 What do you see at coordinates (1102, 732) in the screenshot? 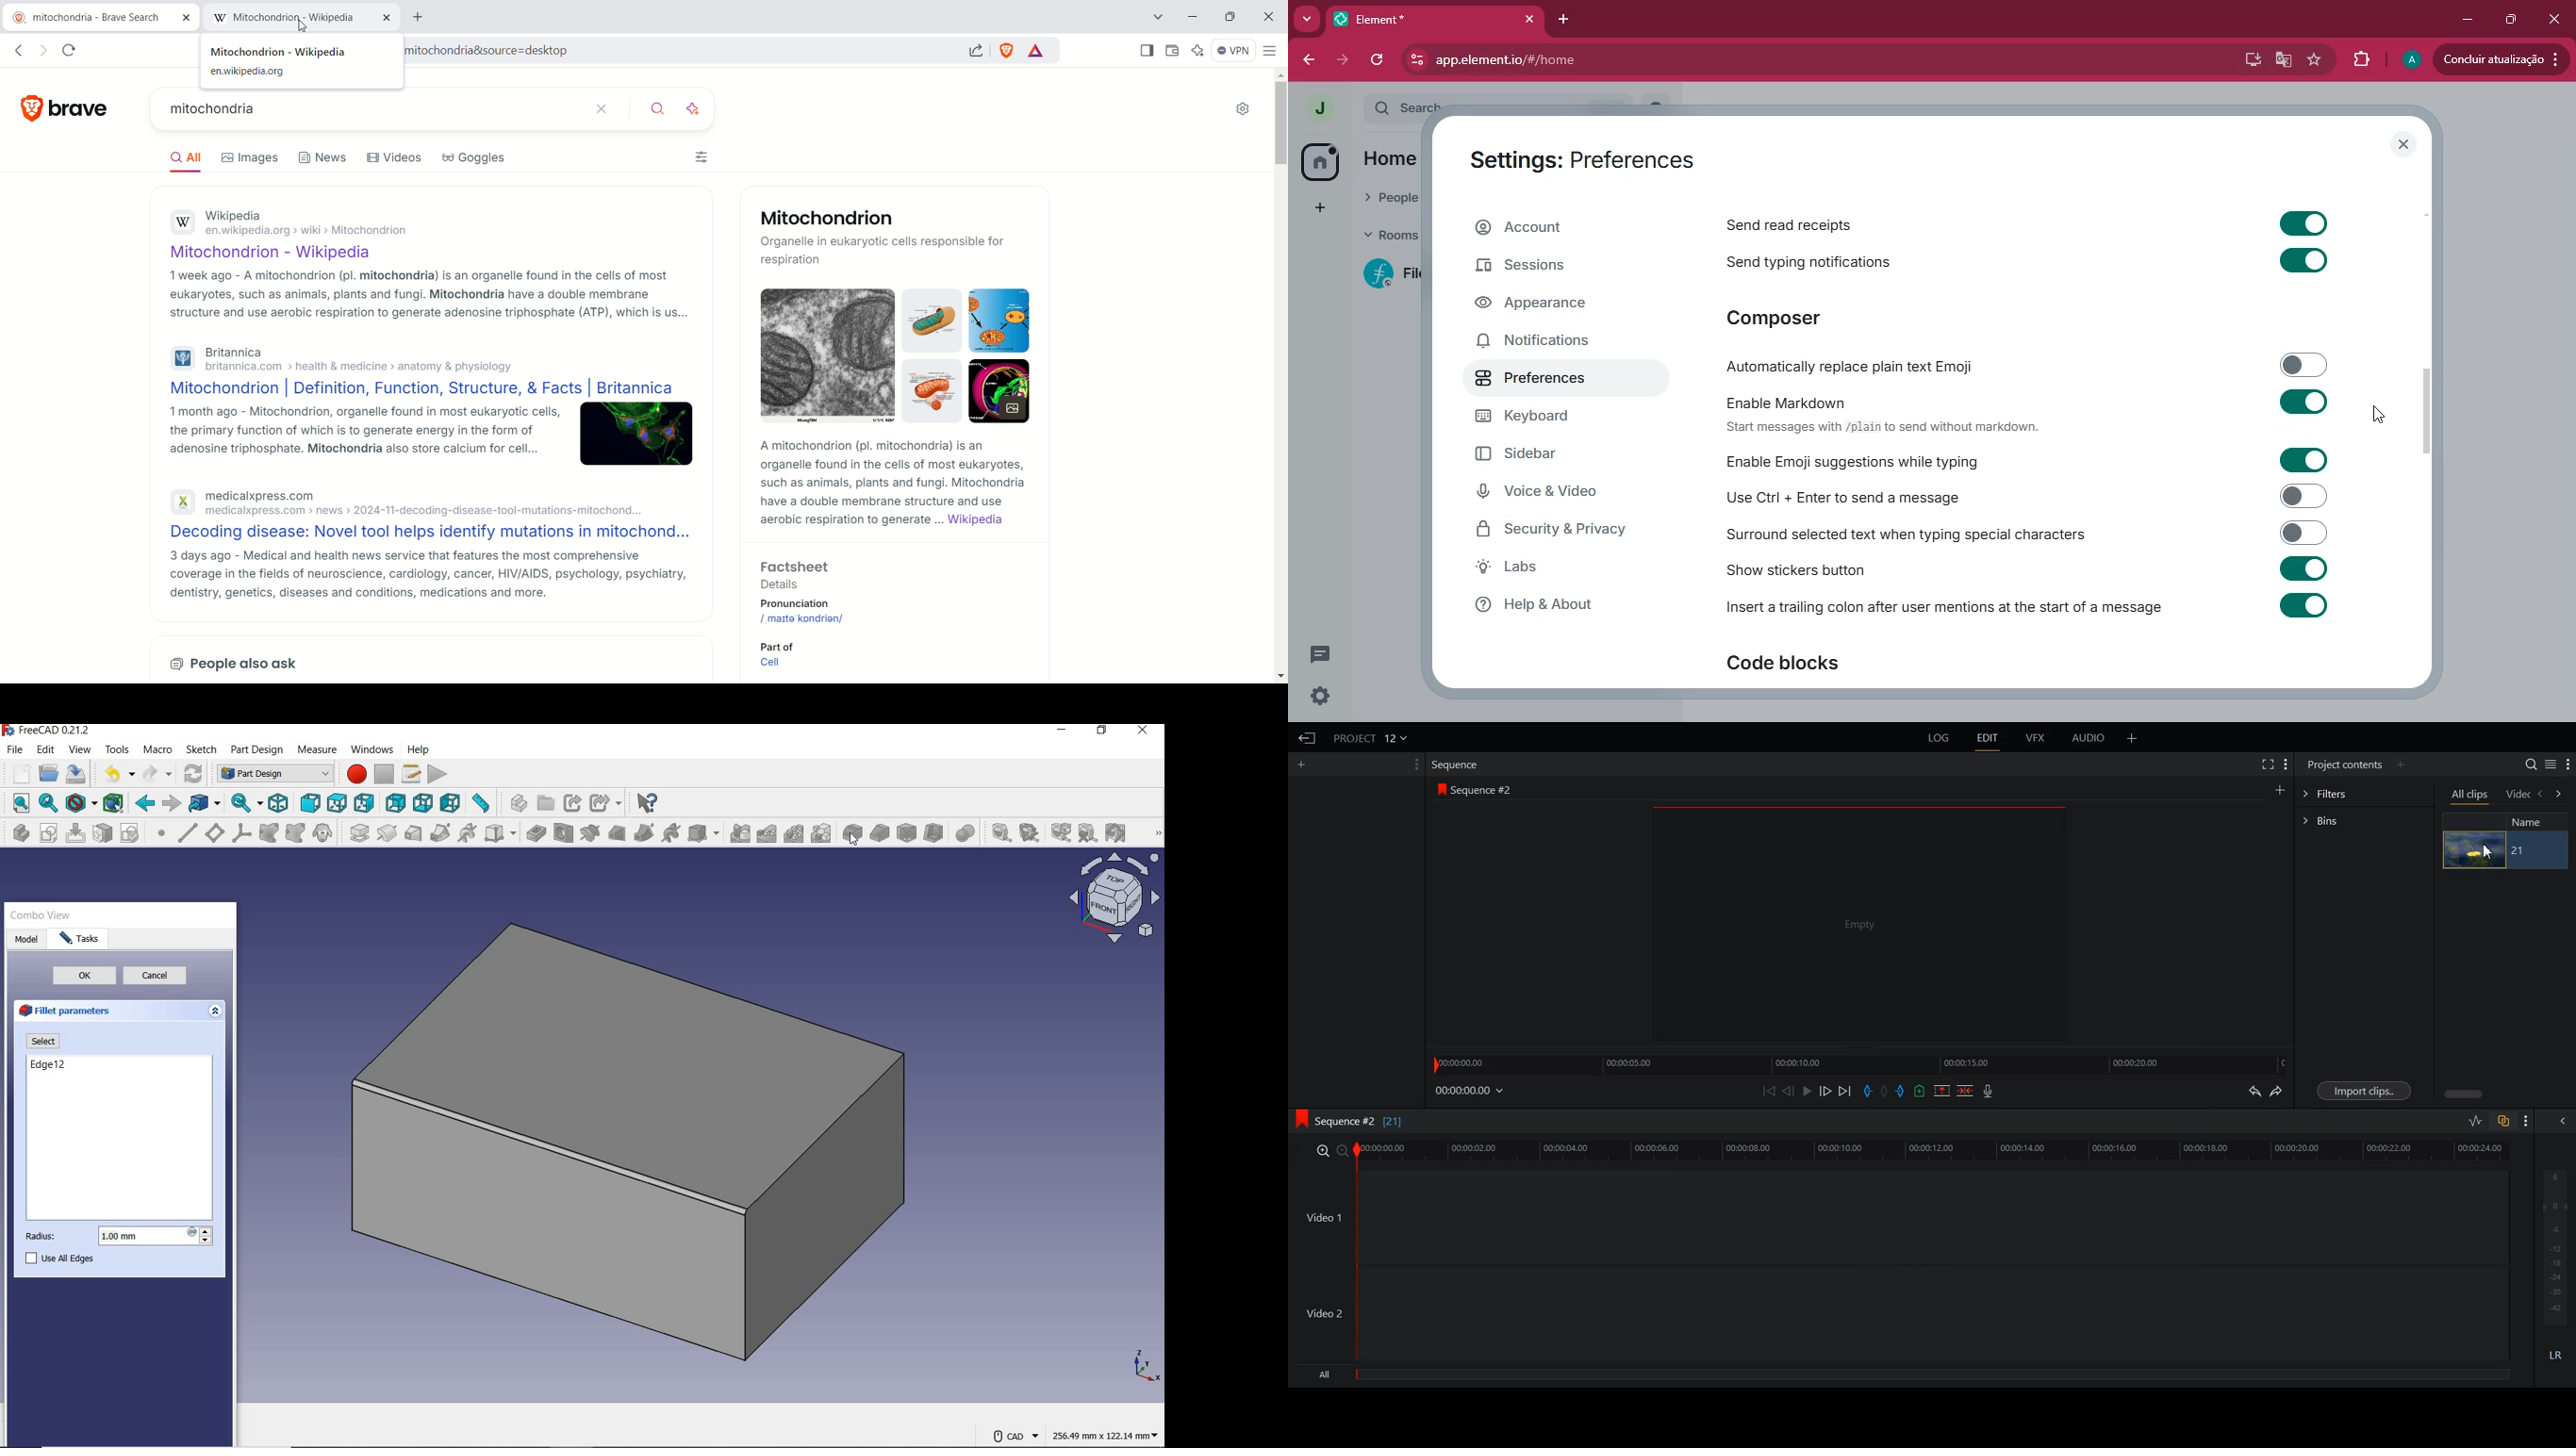
I see `restore down` at bounding box center [1102, 732].